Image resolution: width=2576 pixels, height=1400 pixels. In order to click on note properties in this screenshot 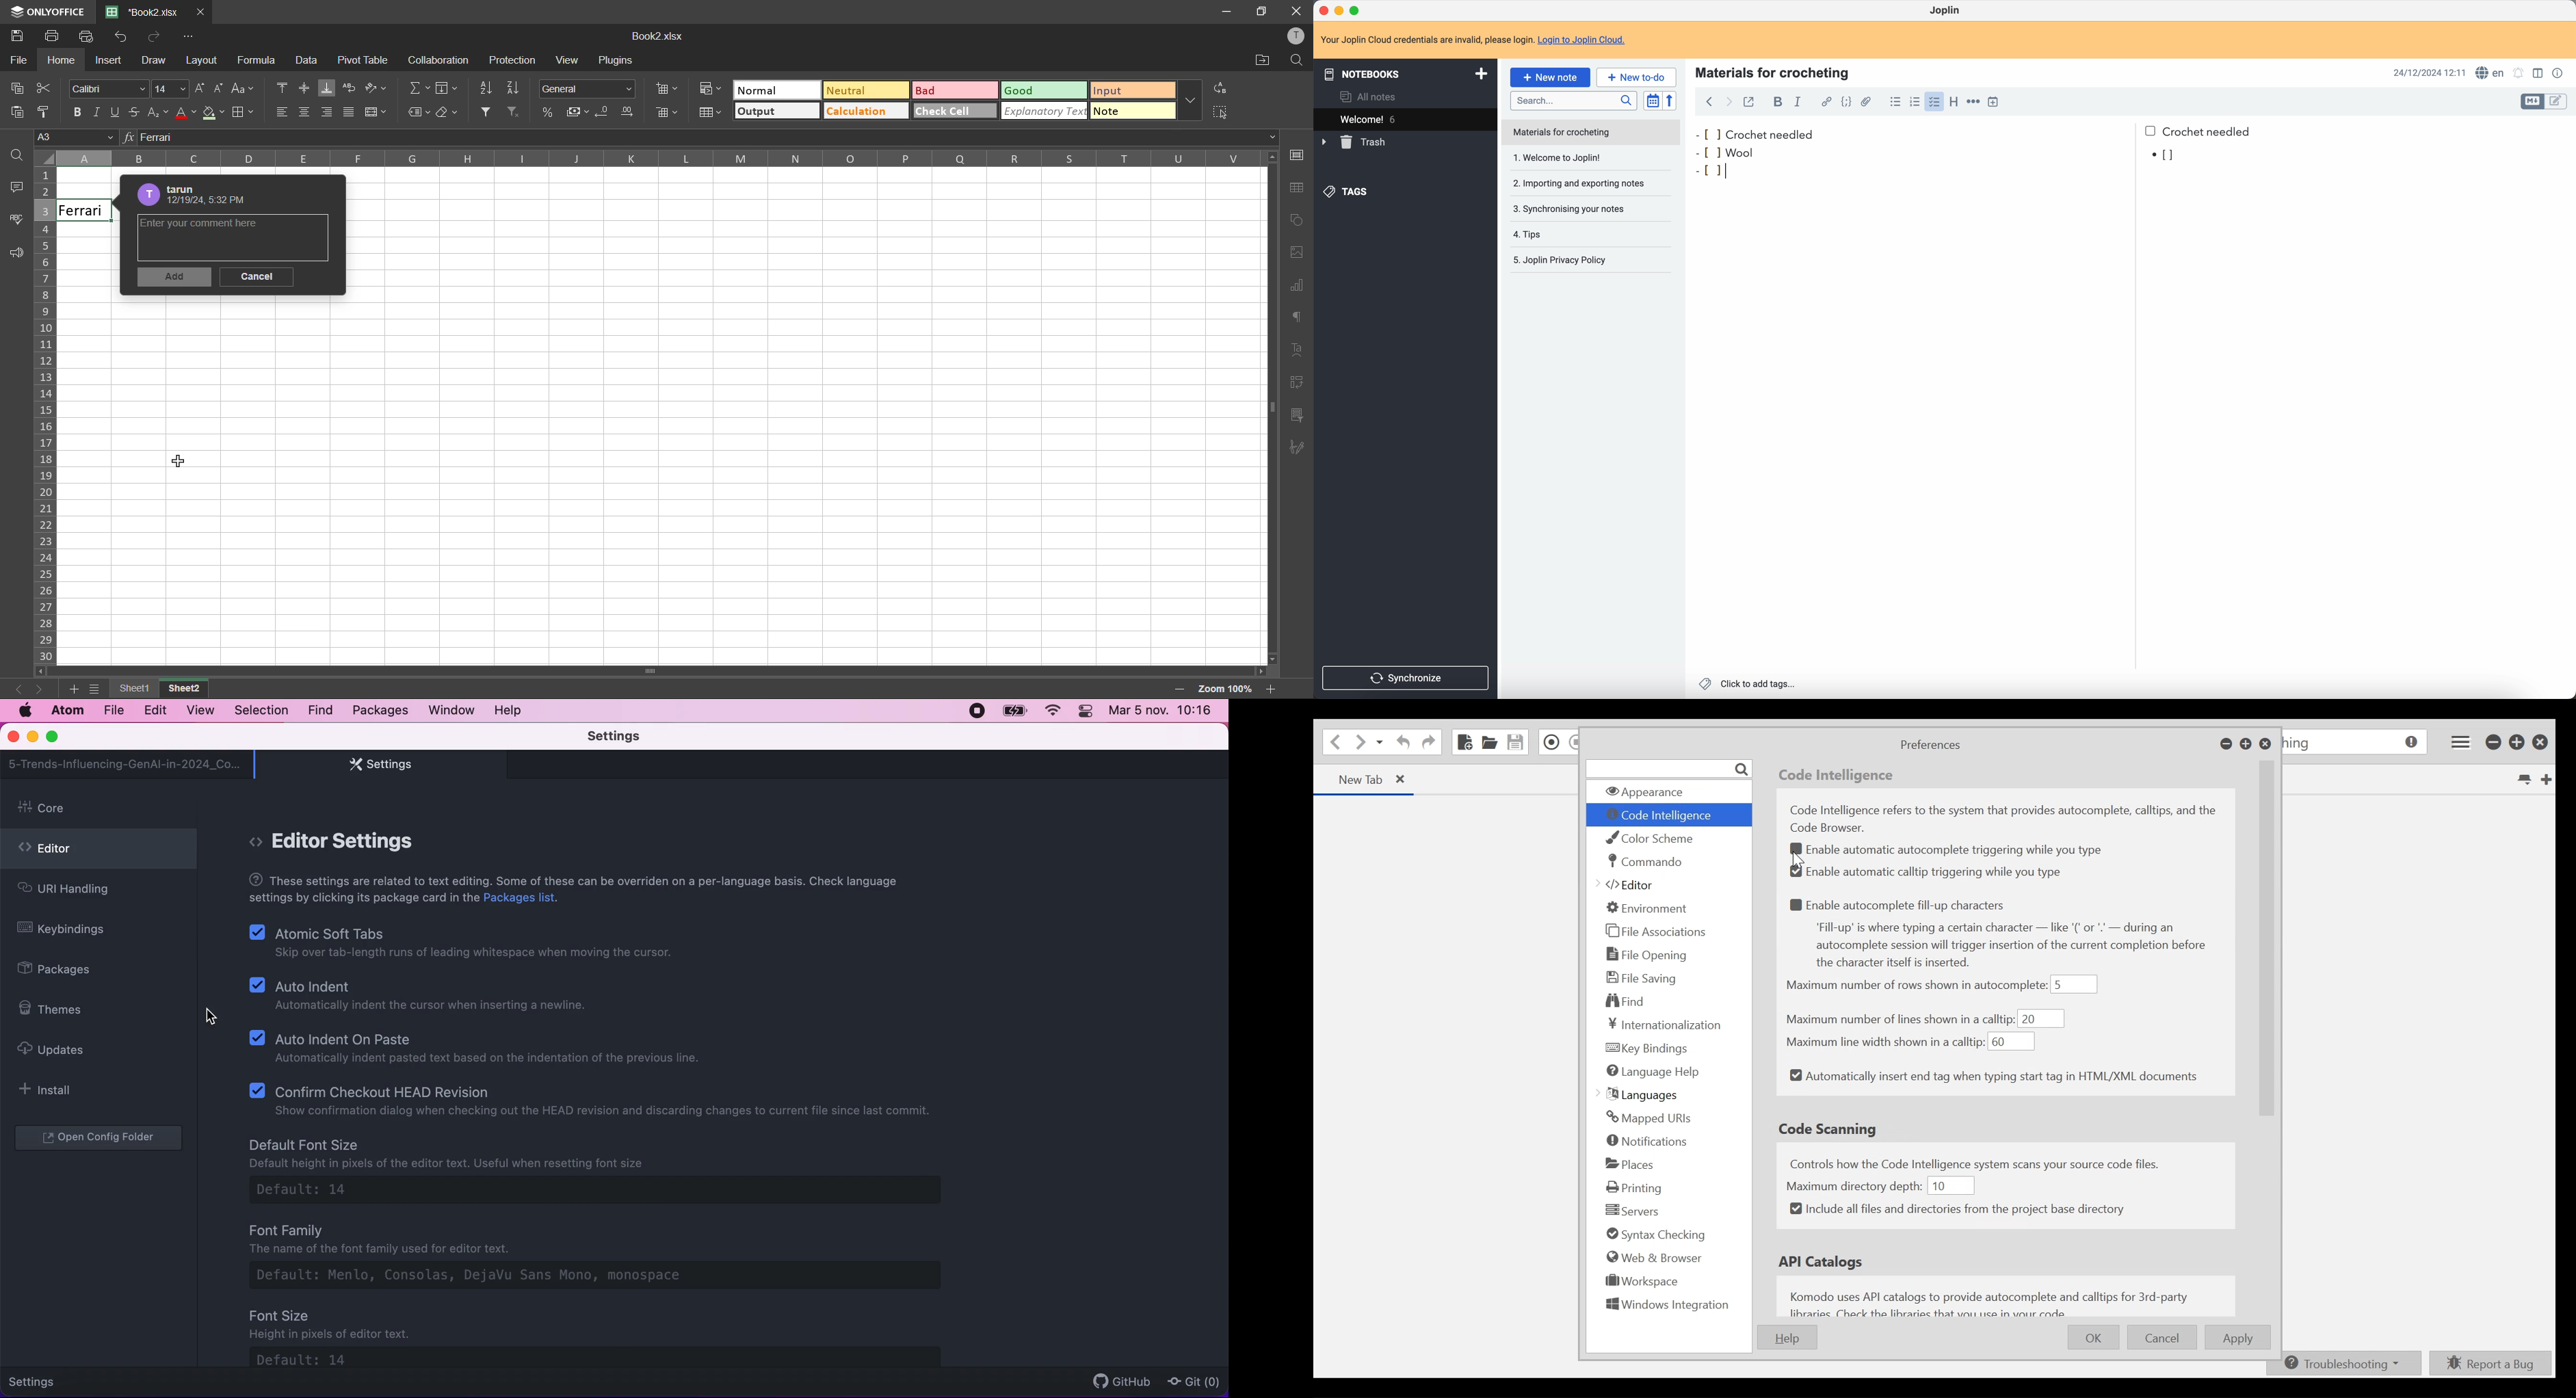, I will do `click(2559, 73)`.